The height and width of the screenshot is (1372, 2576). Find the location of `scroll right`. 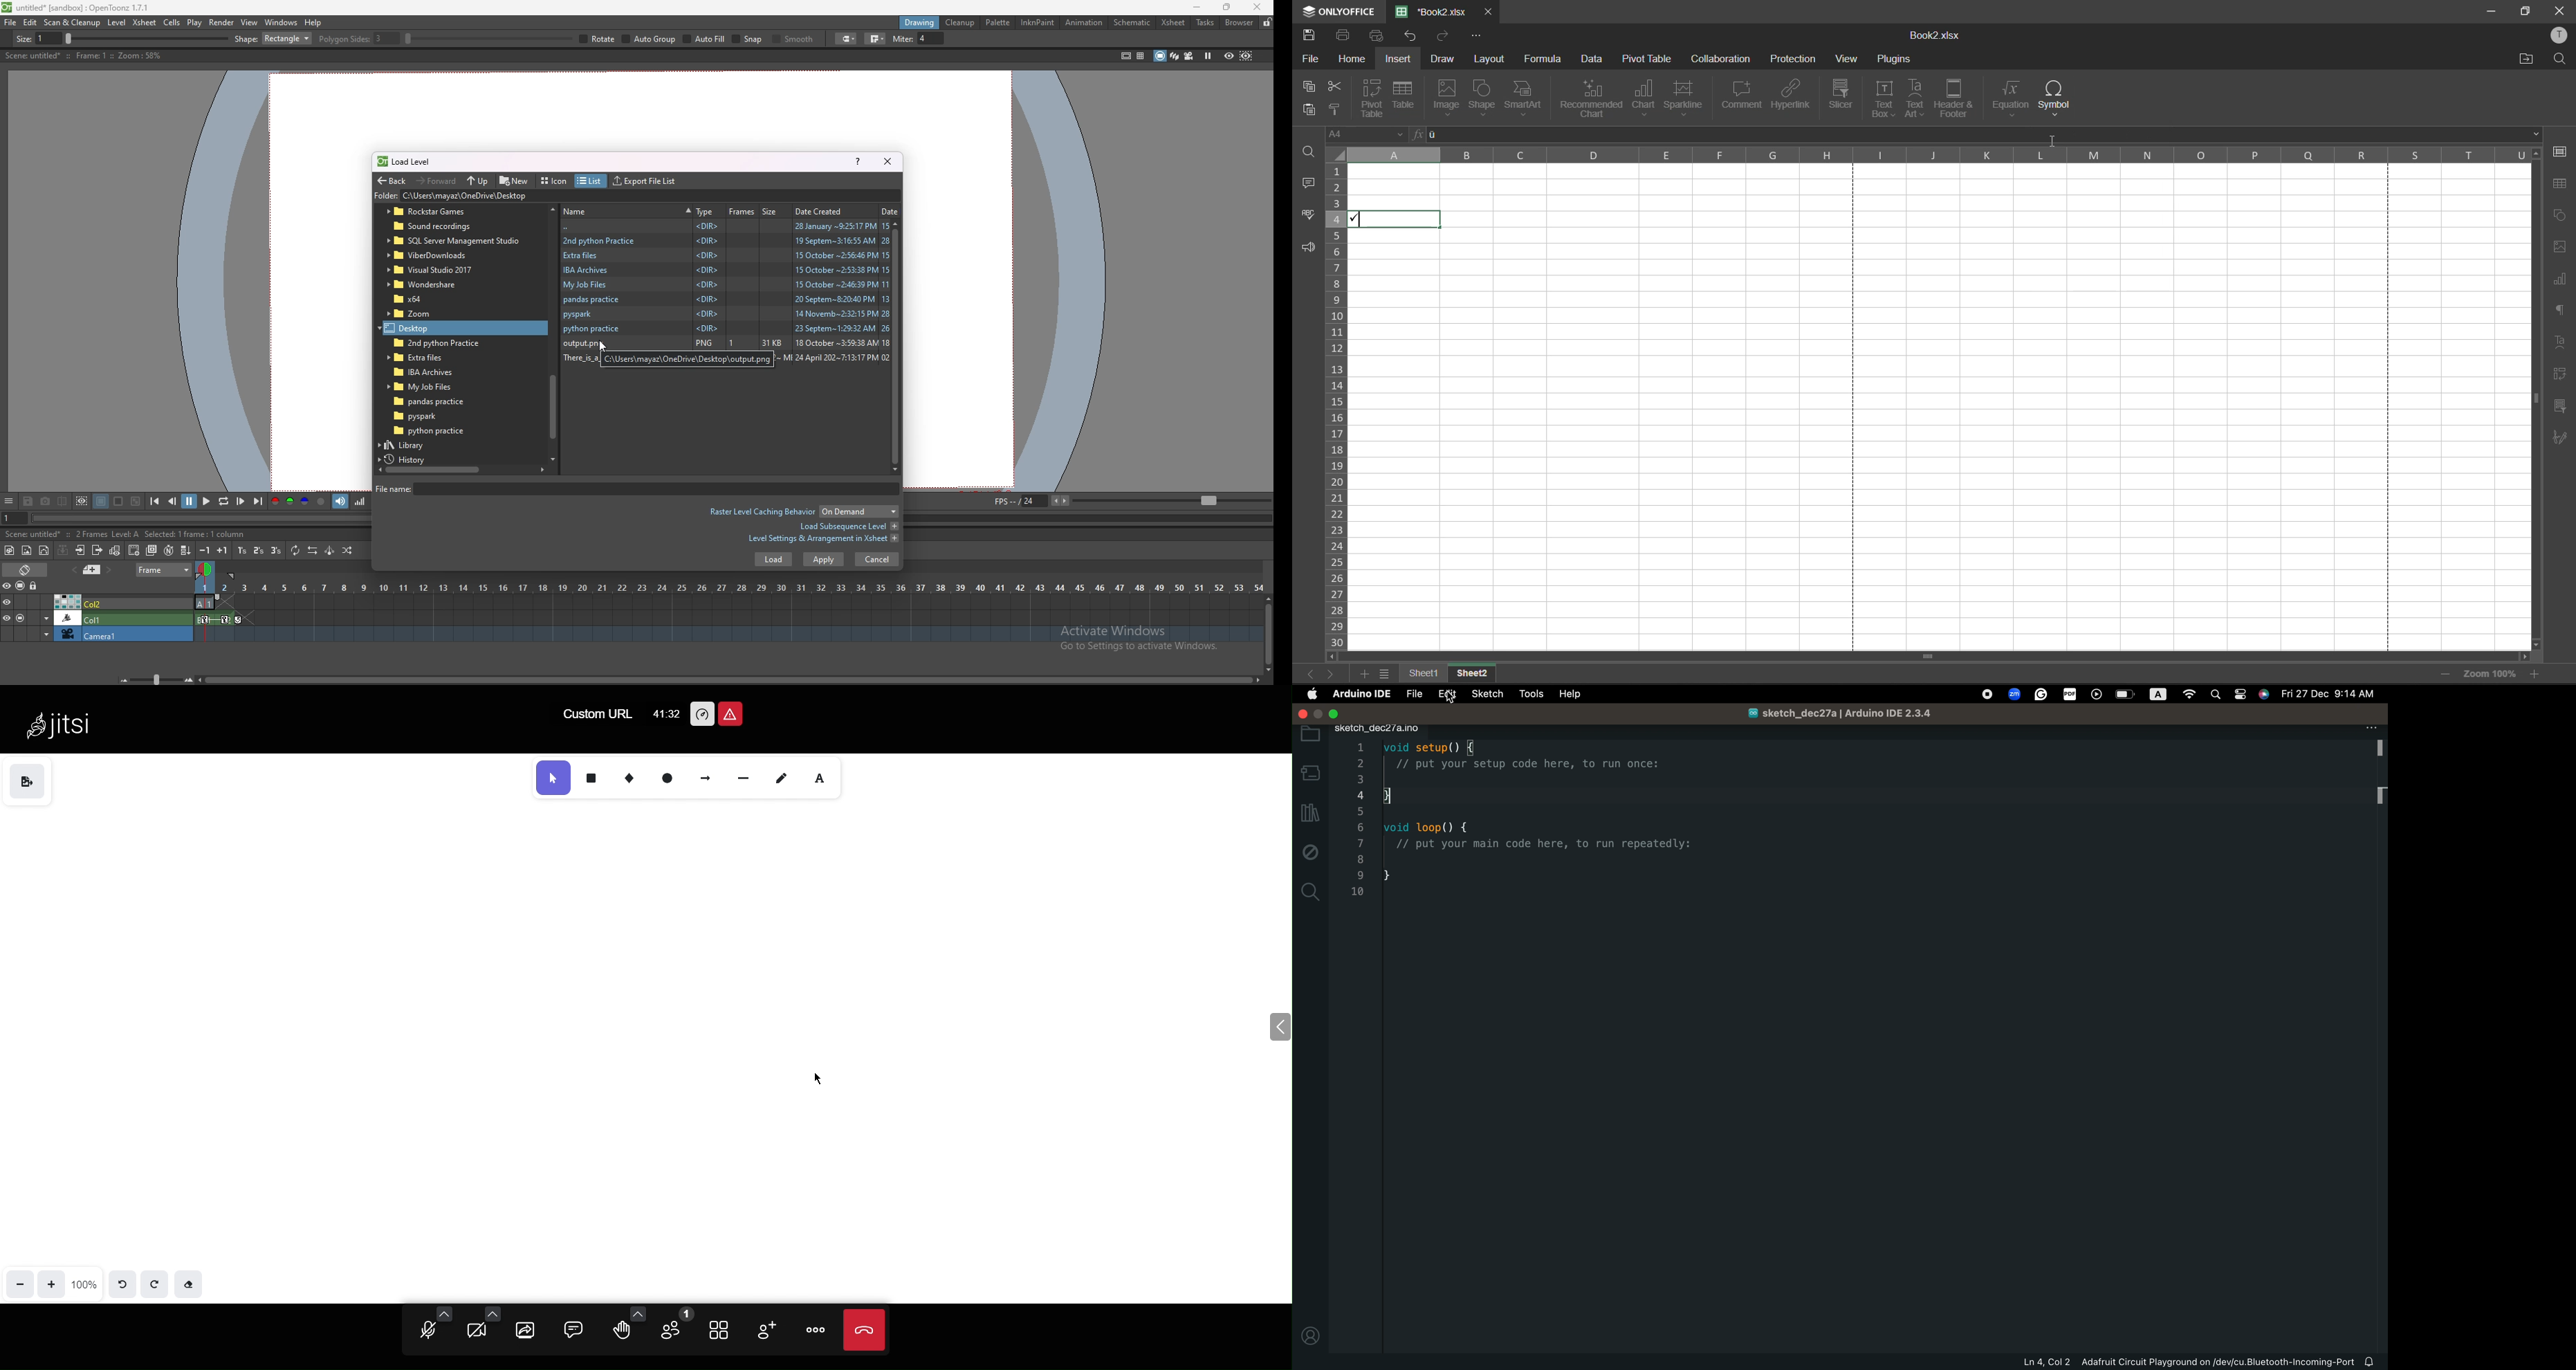

scroll right is located at coordinates (2523, 657).